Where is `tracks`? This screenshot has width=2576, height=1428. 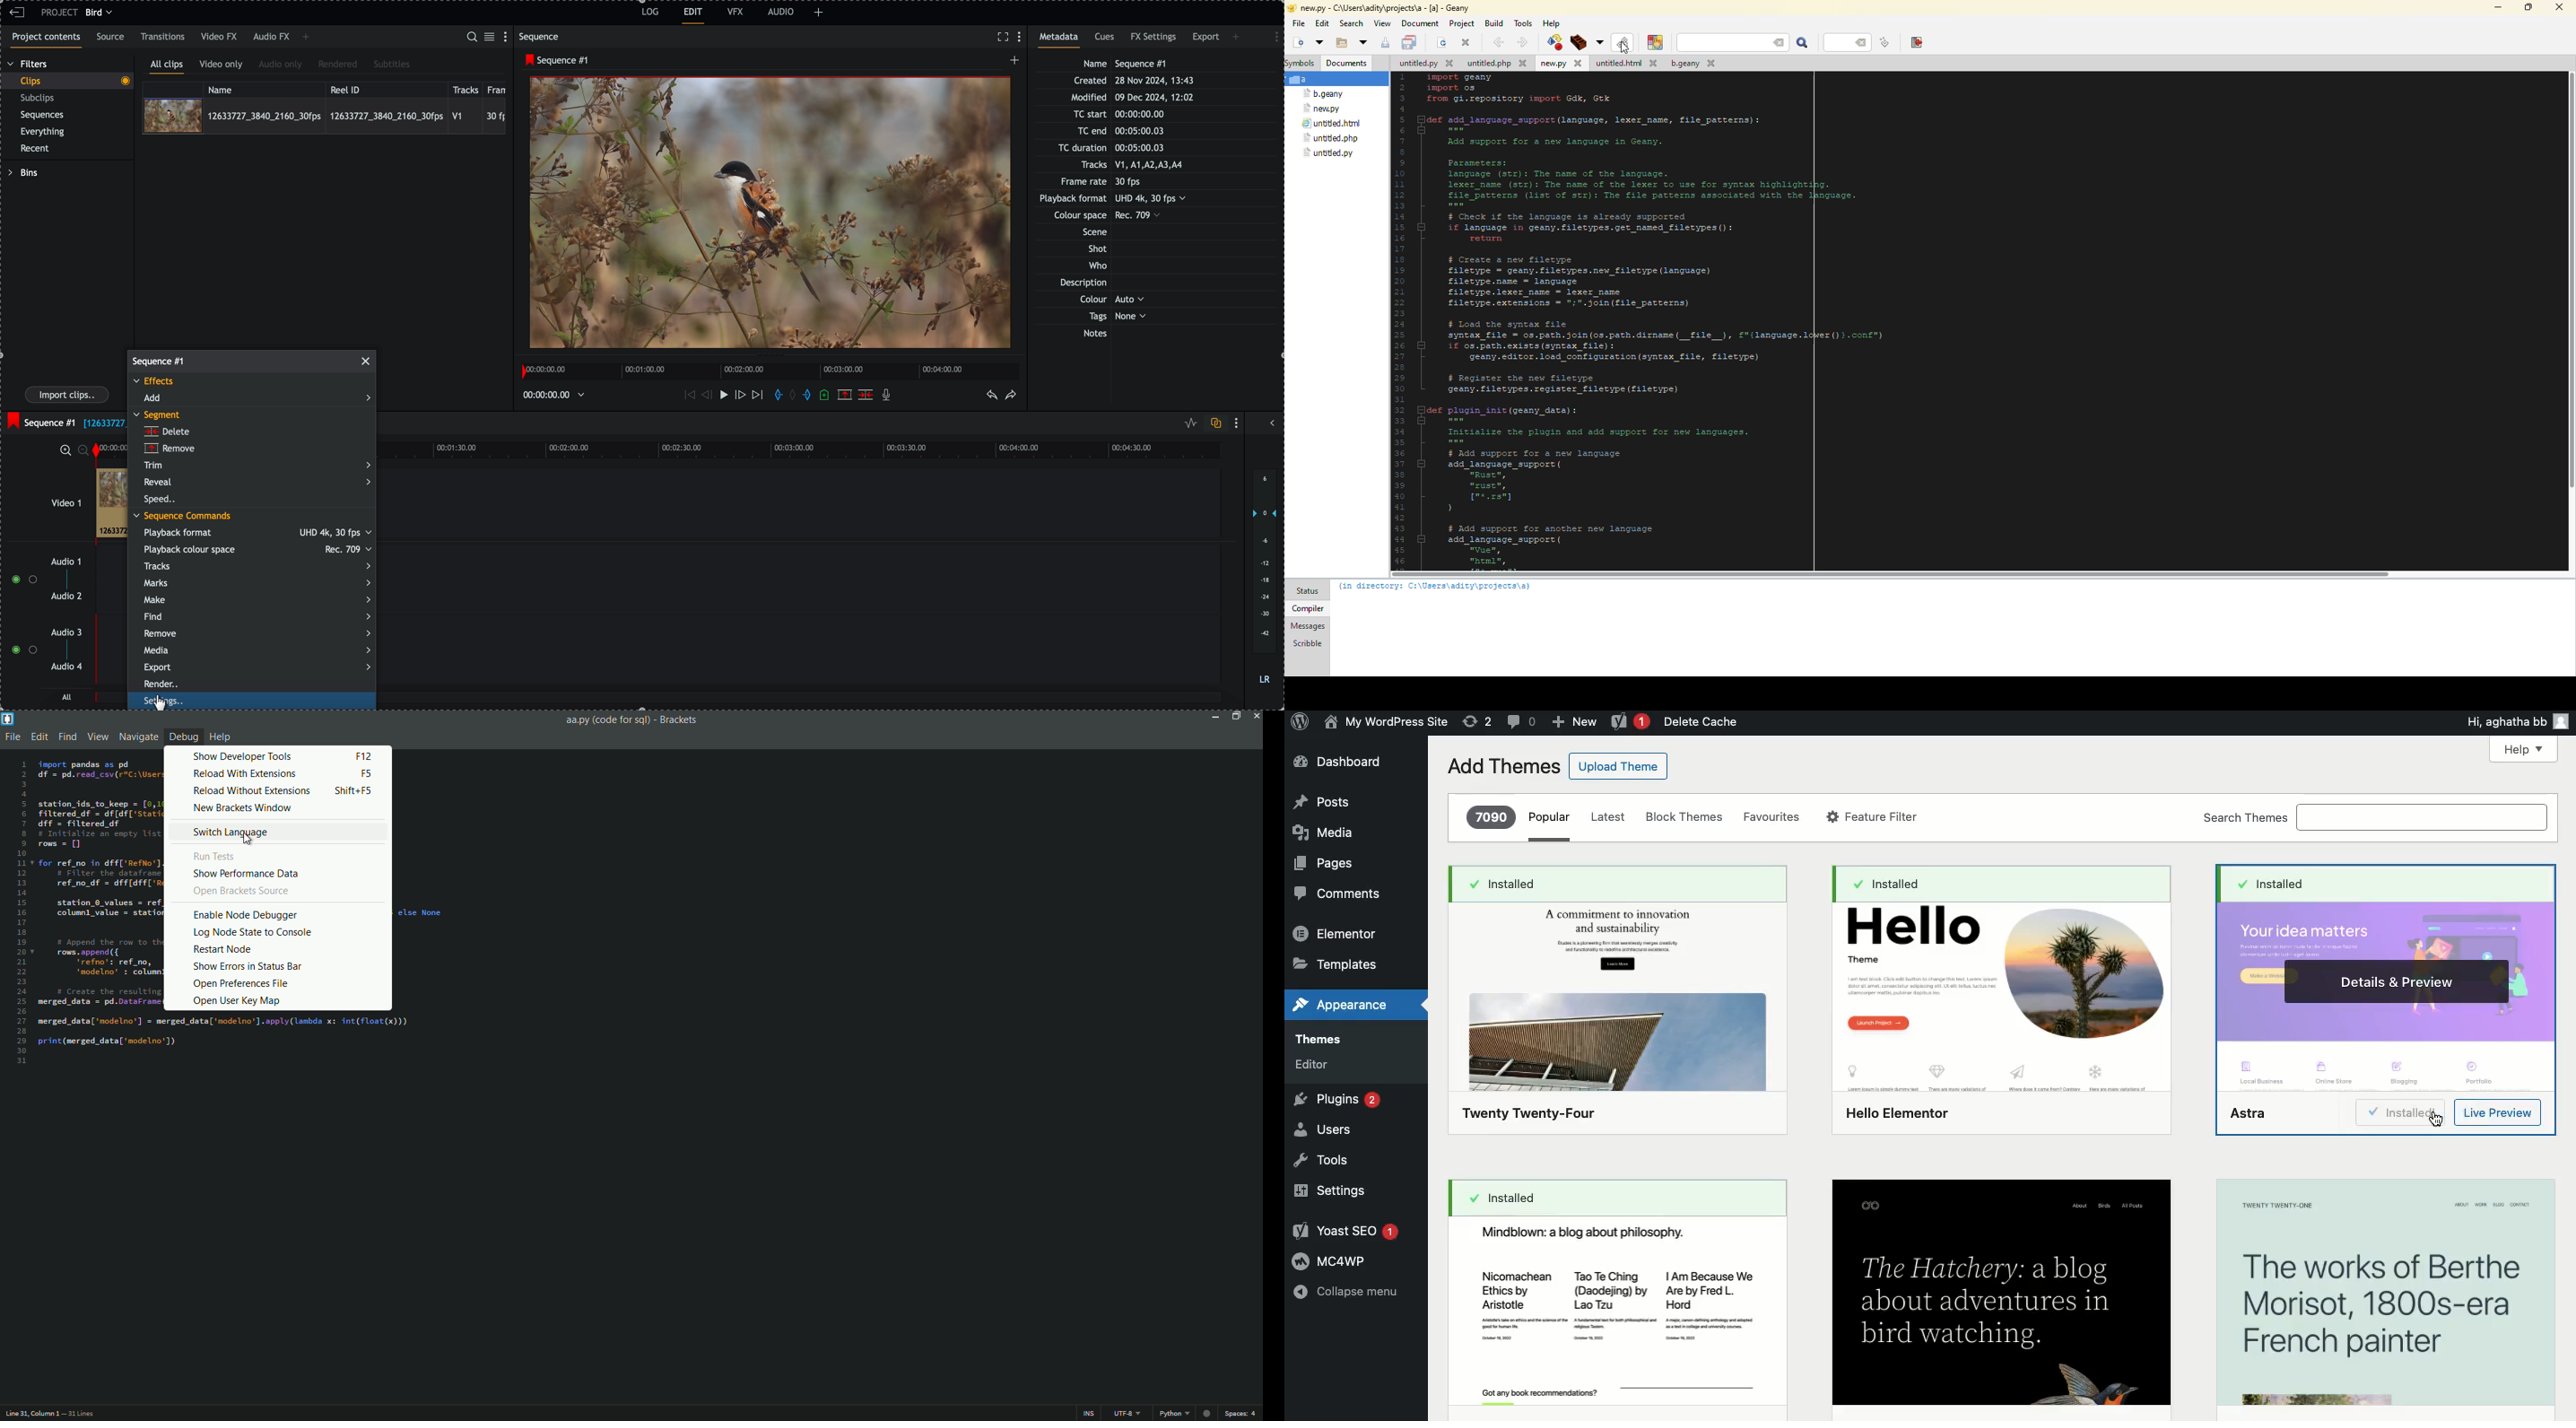
tracks is located at coordinates (466, 88).